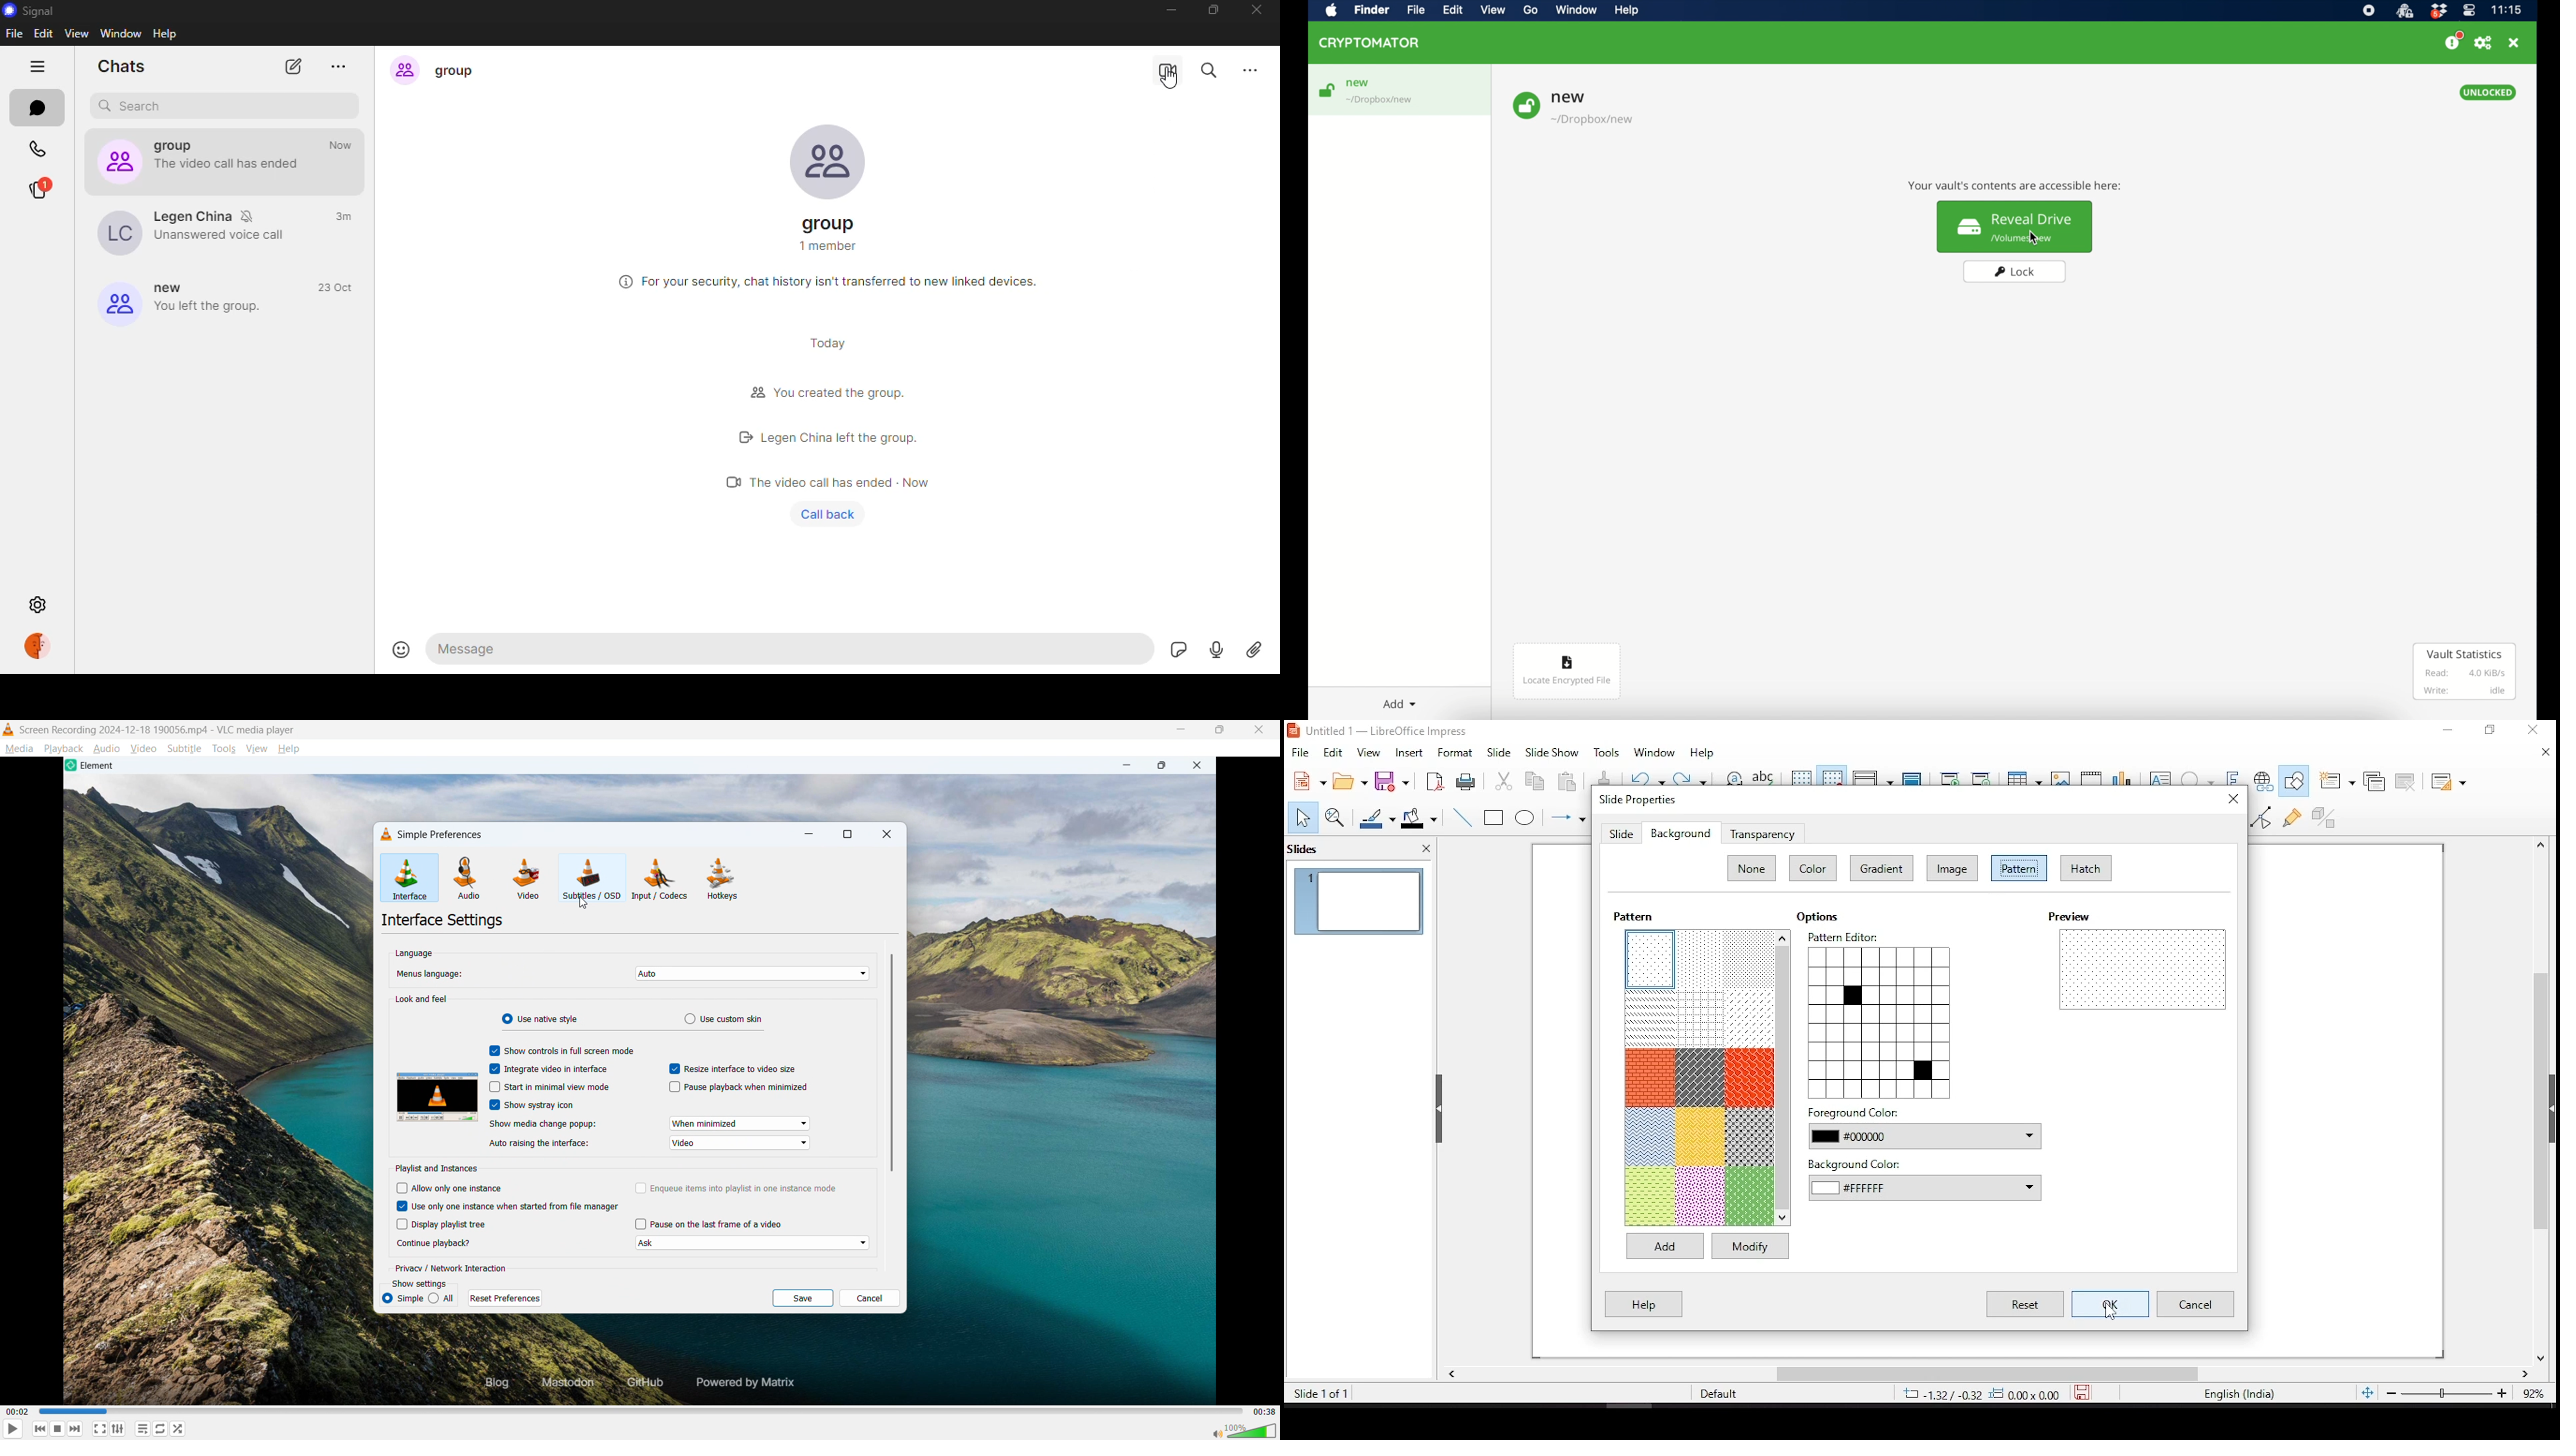  Describe the element at coordinates (2548, 1100) in the screenshot. I see `scroll bar` at that location.